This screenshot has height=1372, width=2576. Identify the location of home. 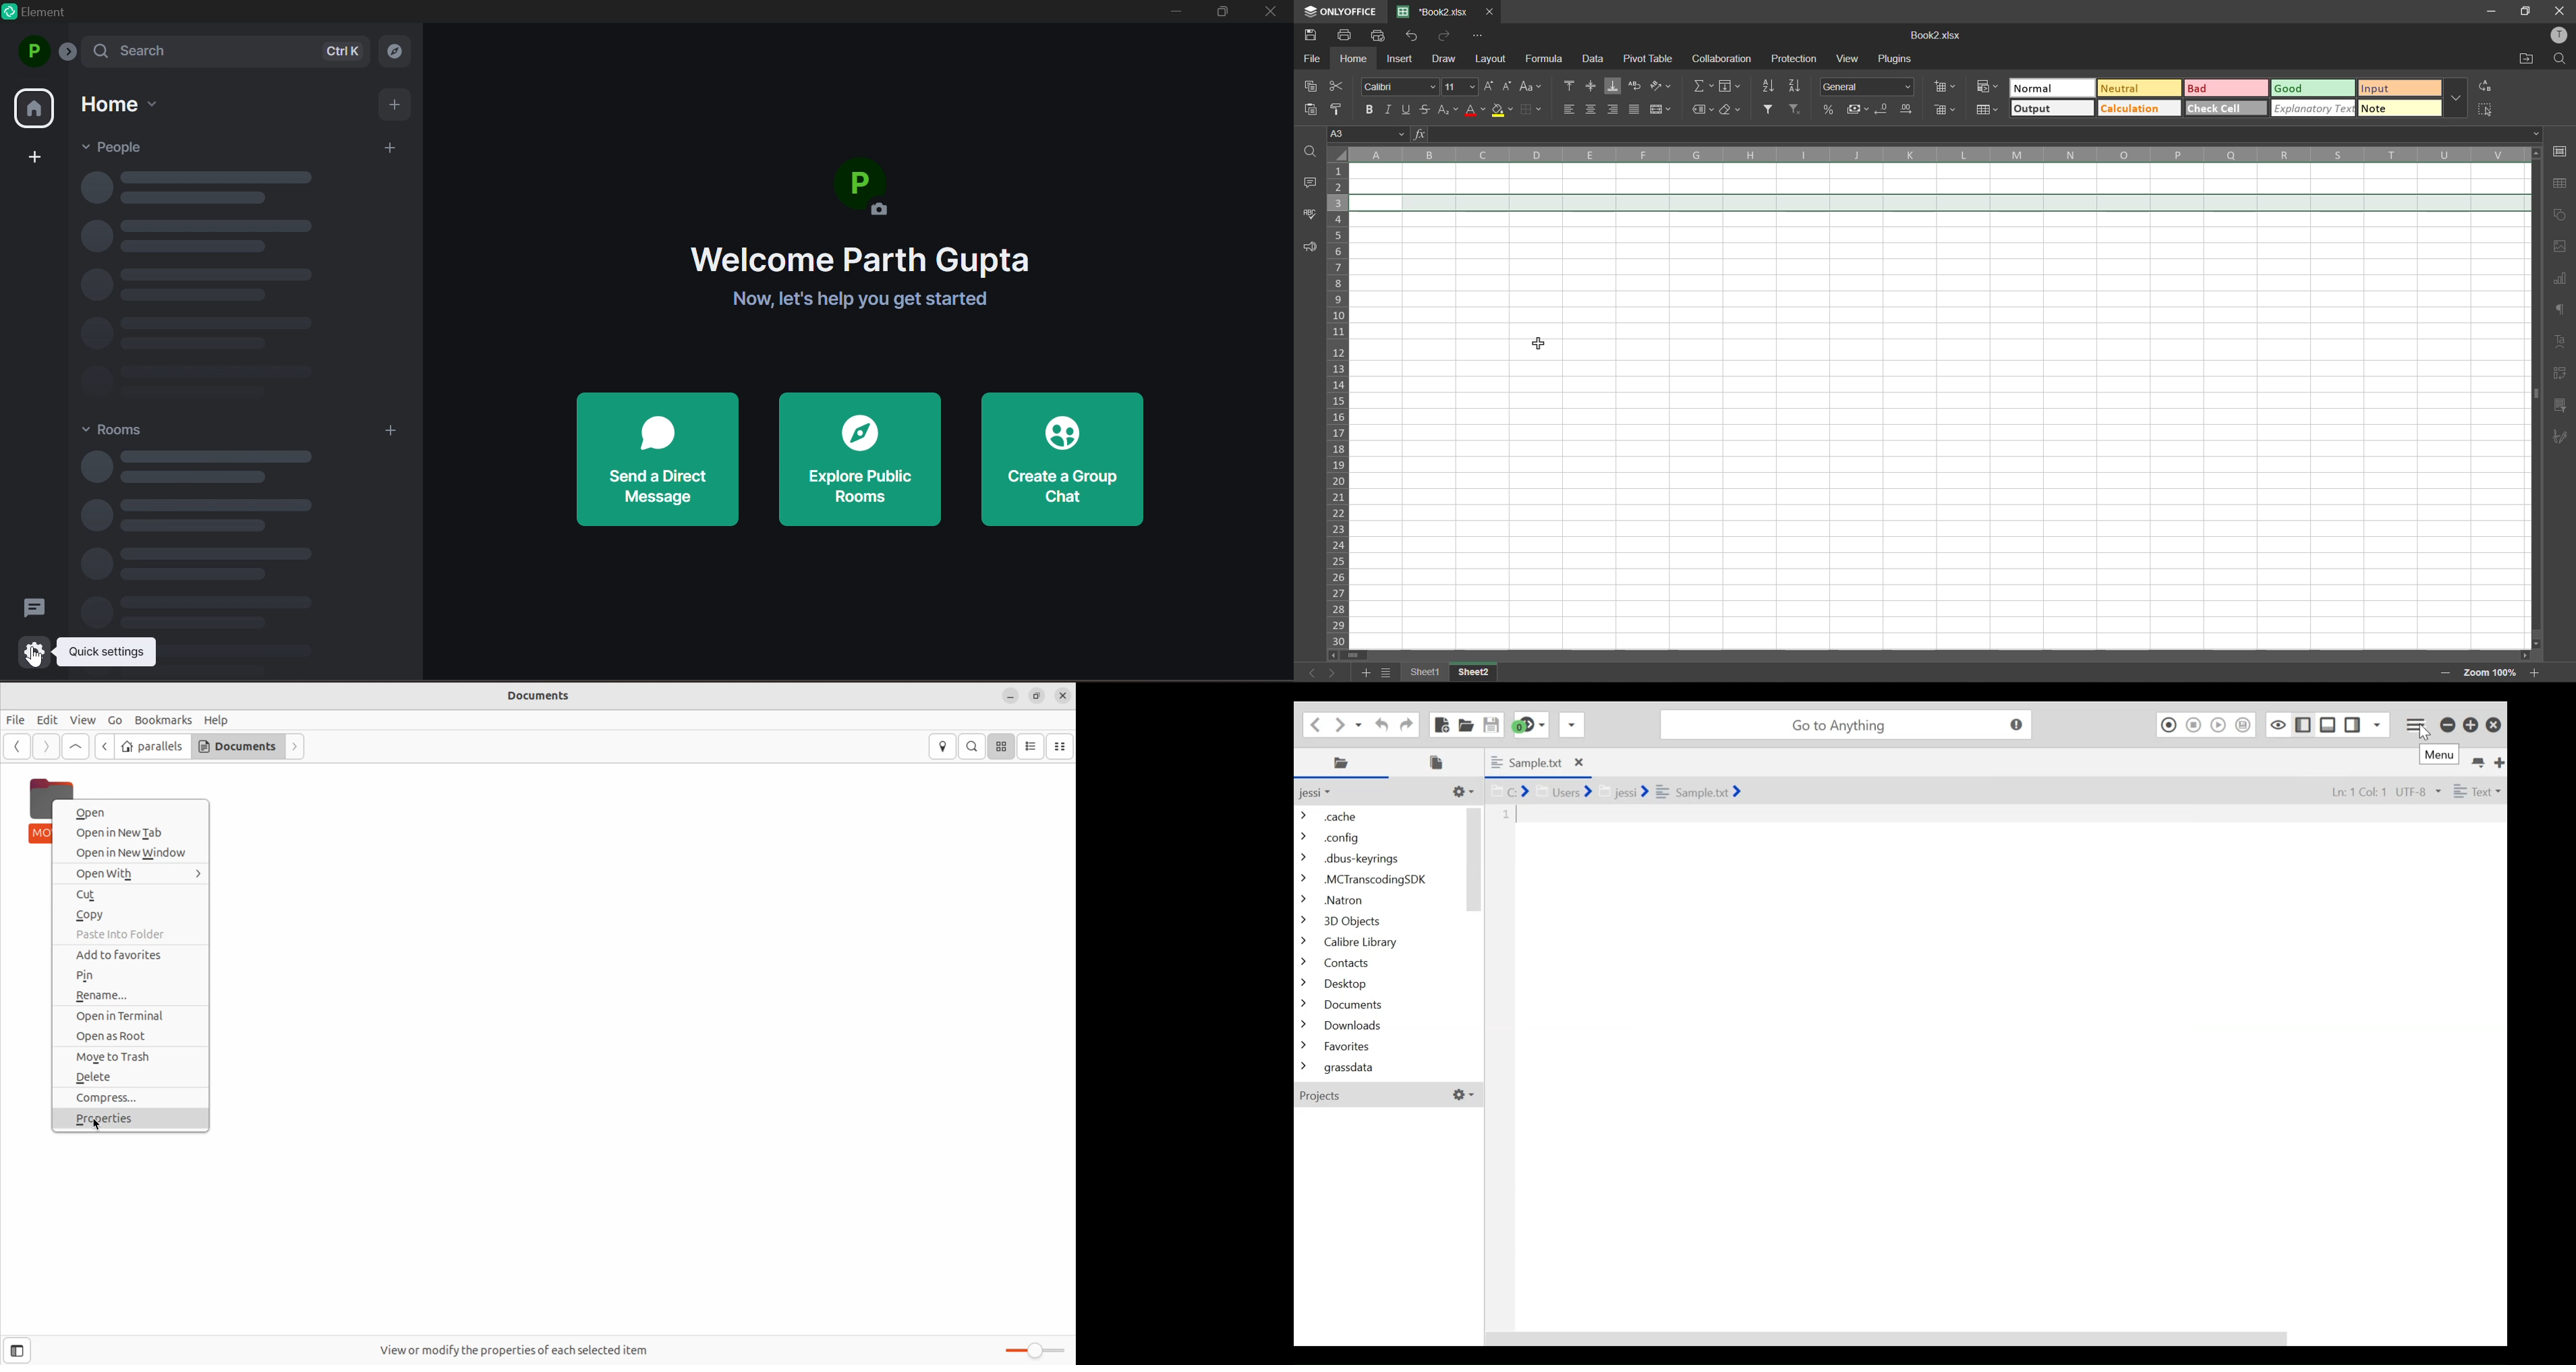
(36, 110).